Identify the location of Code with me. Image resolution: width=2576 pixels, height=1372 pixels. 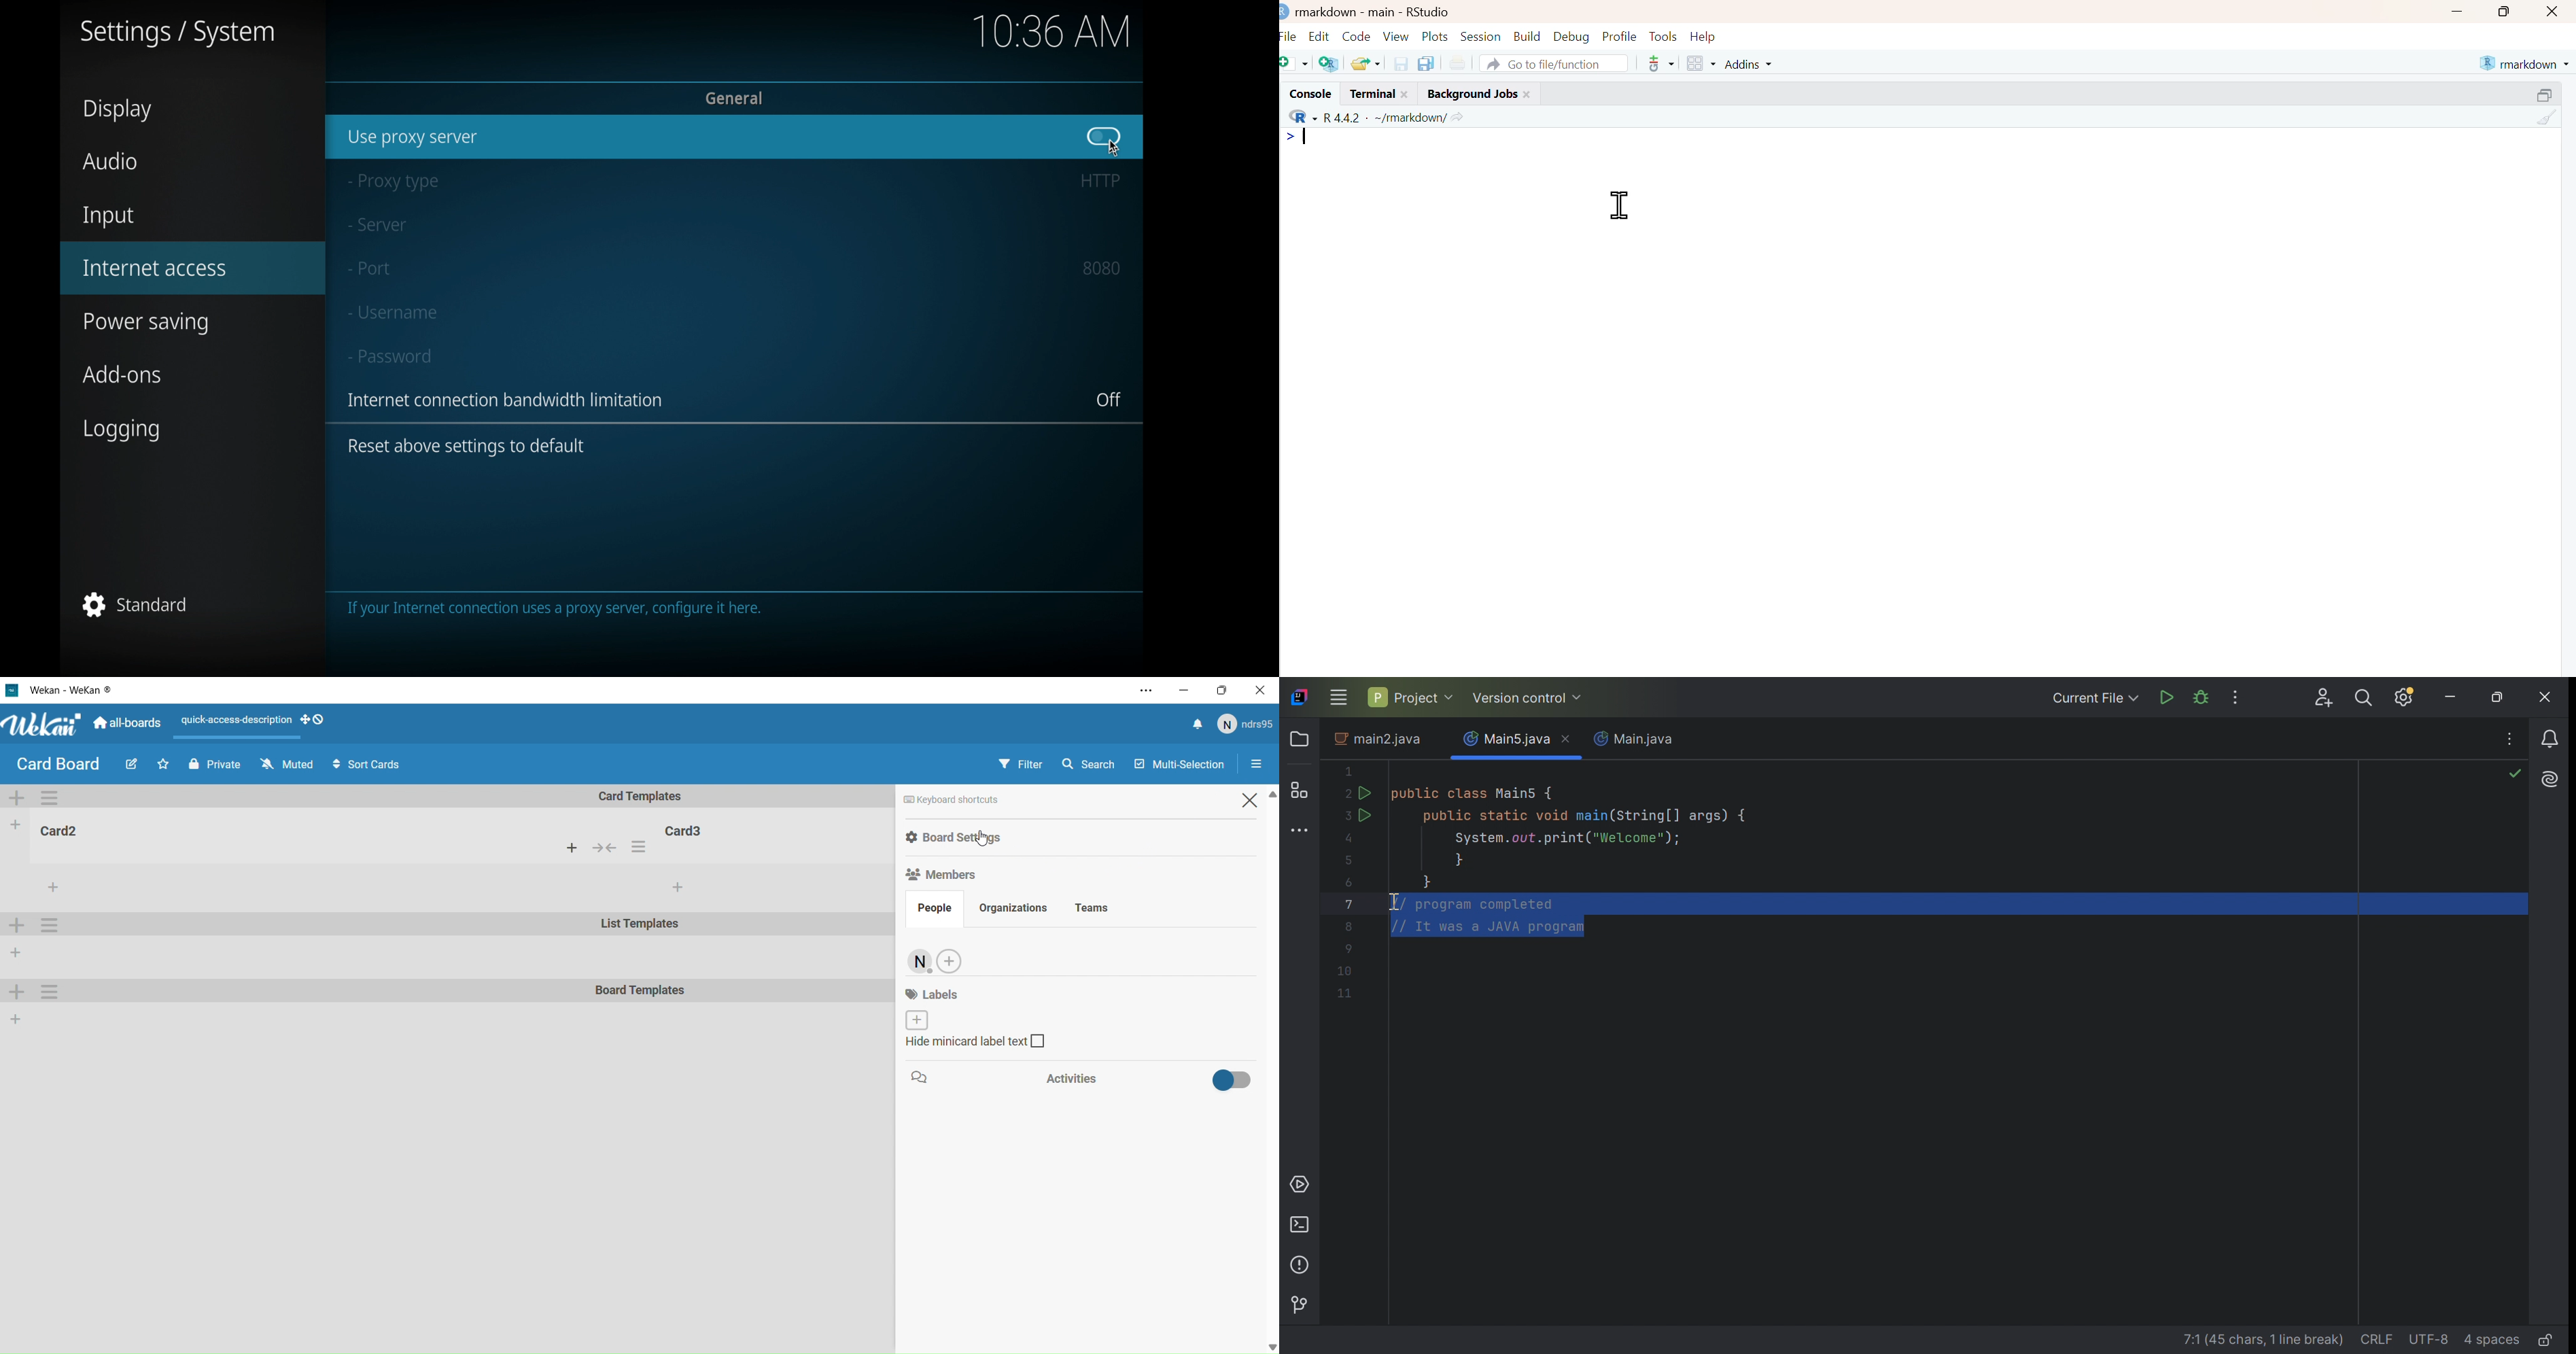
(2325, 698).